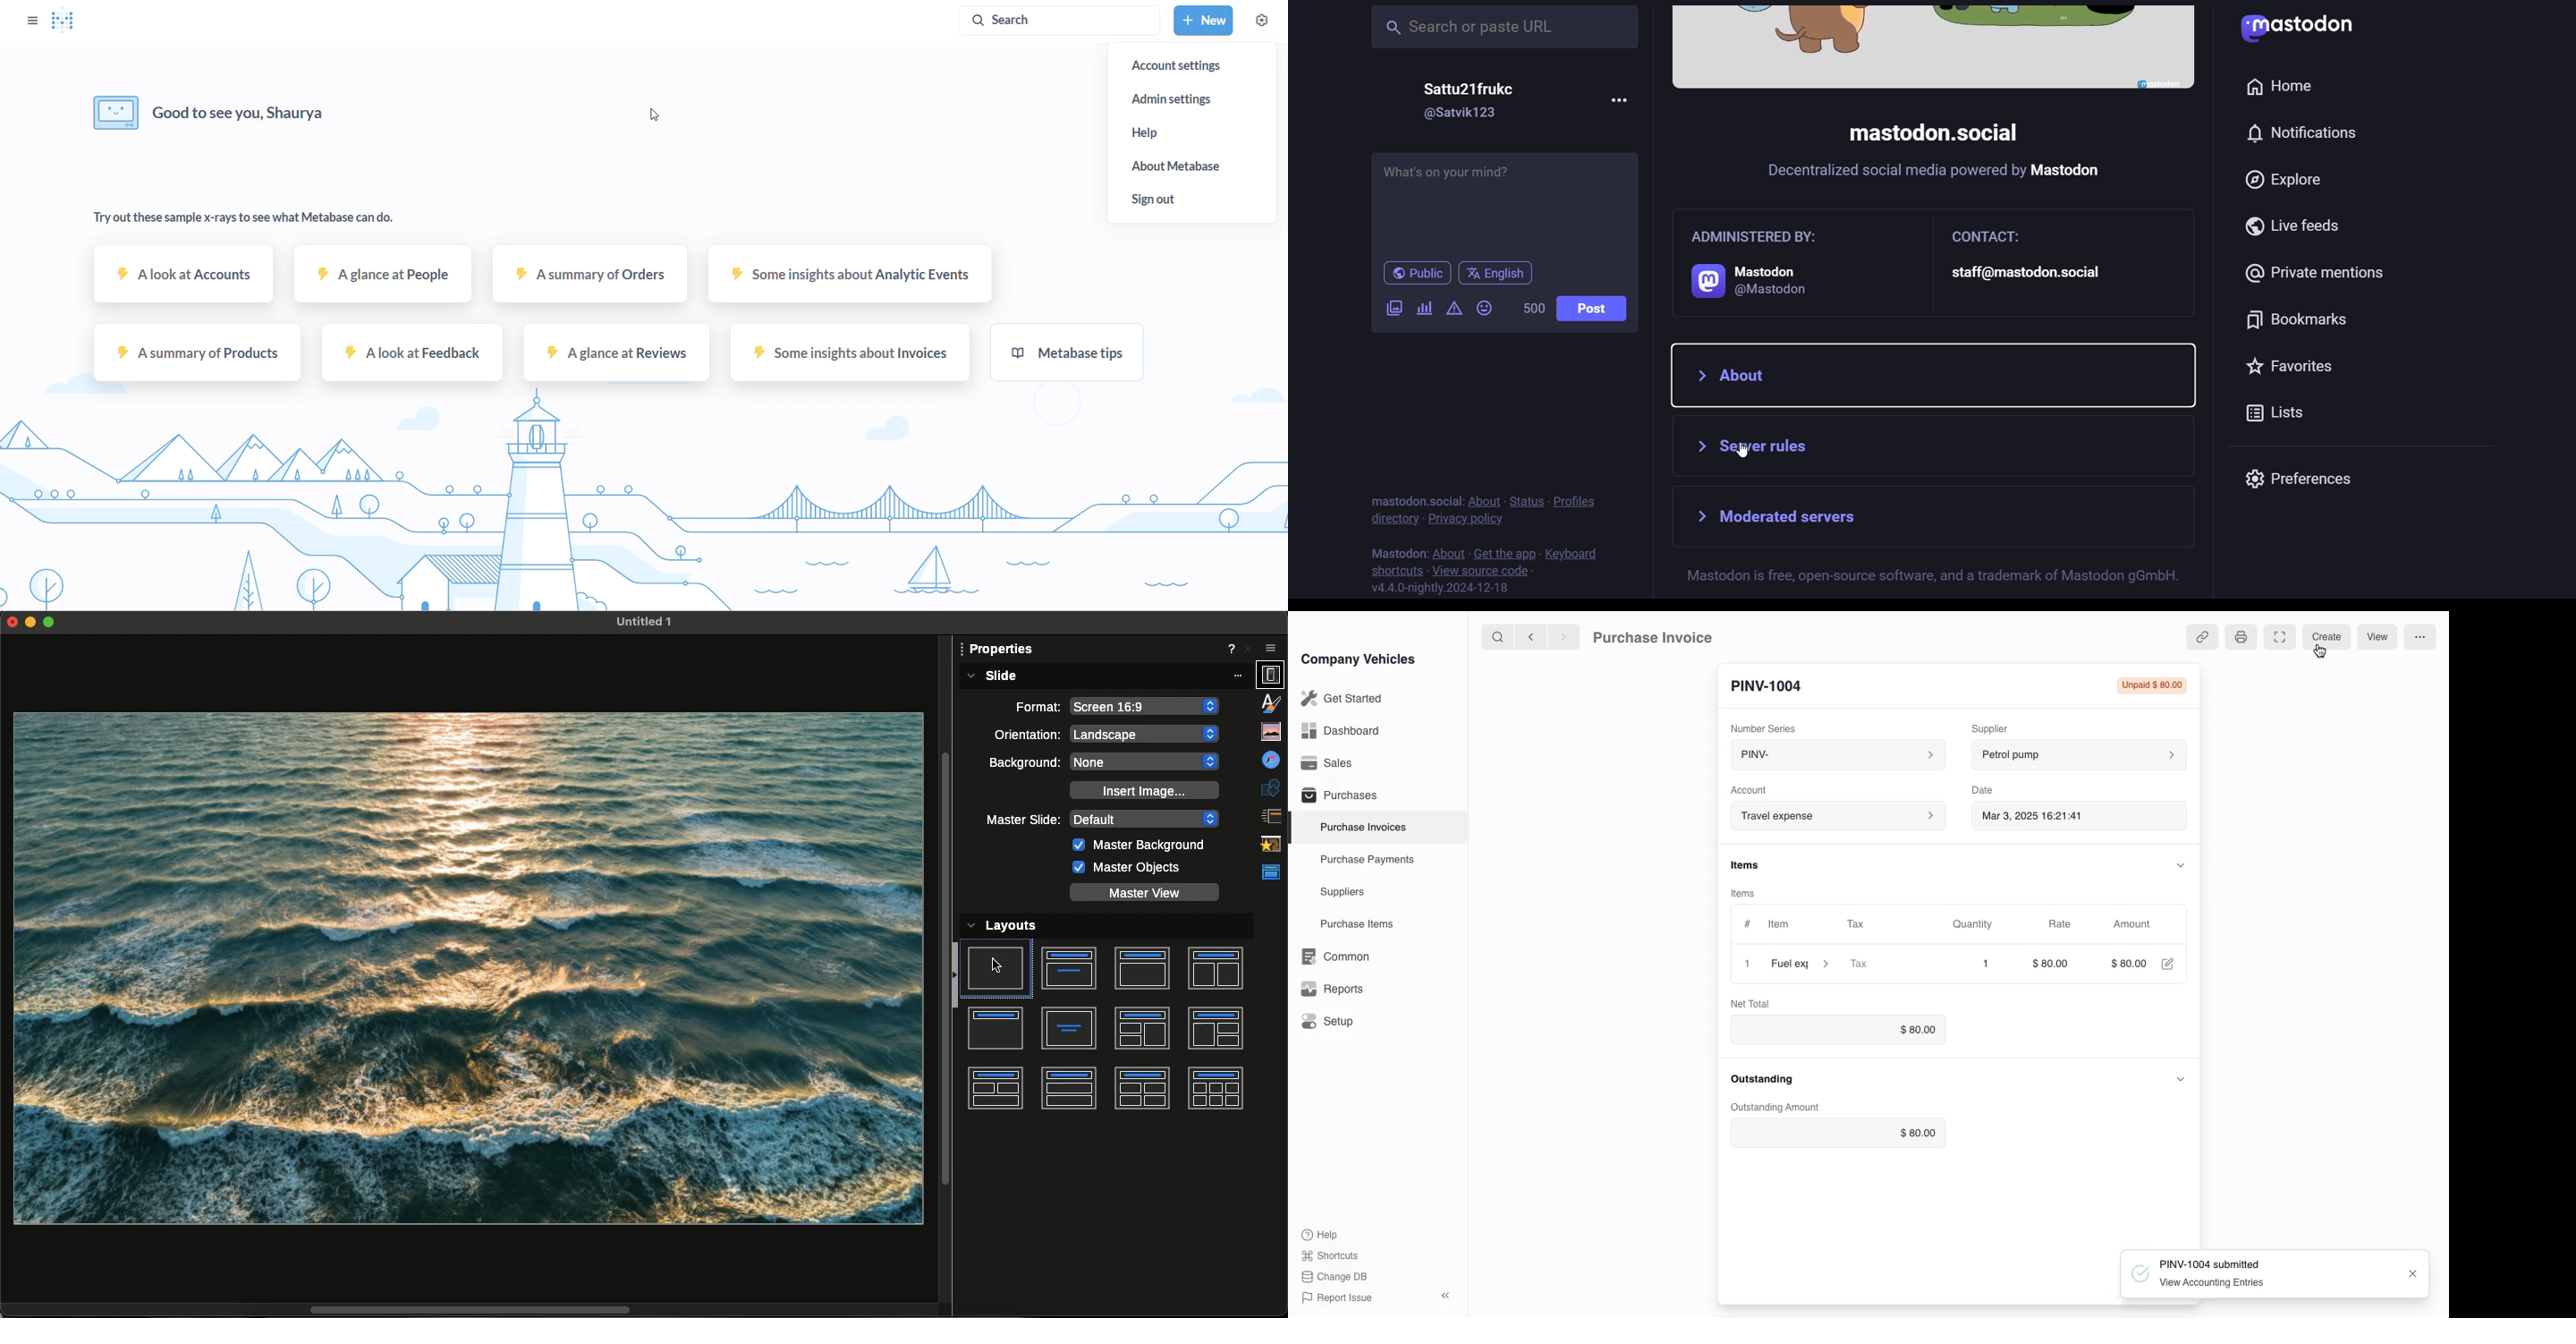 This screenshot has width=2576, height=1344. Describe the element at coordinates (2310, 134) in the screenshot. I see `notification` at that location.